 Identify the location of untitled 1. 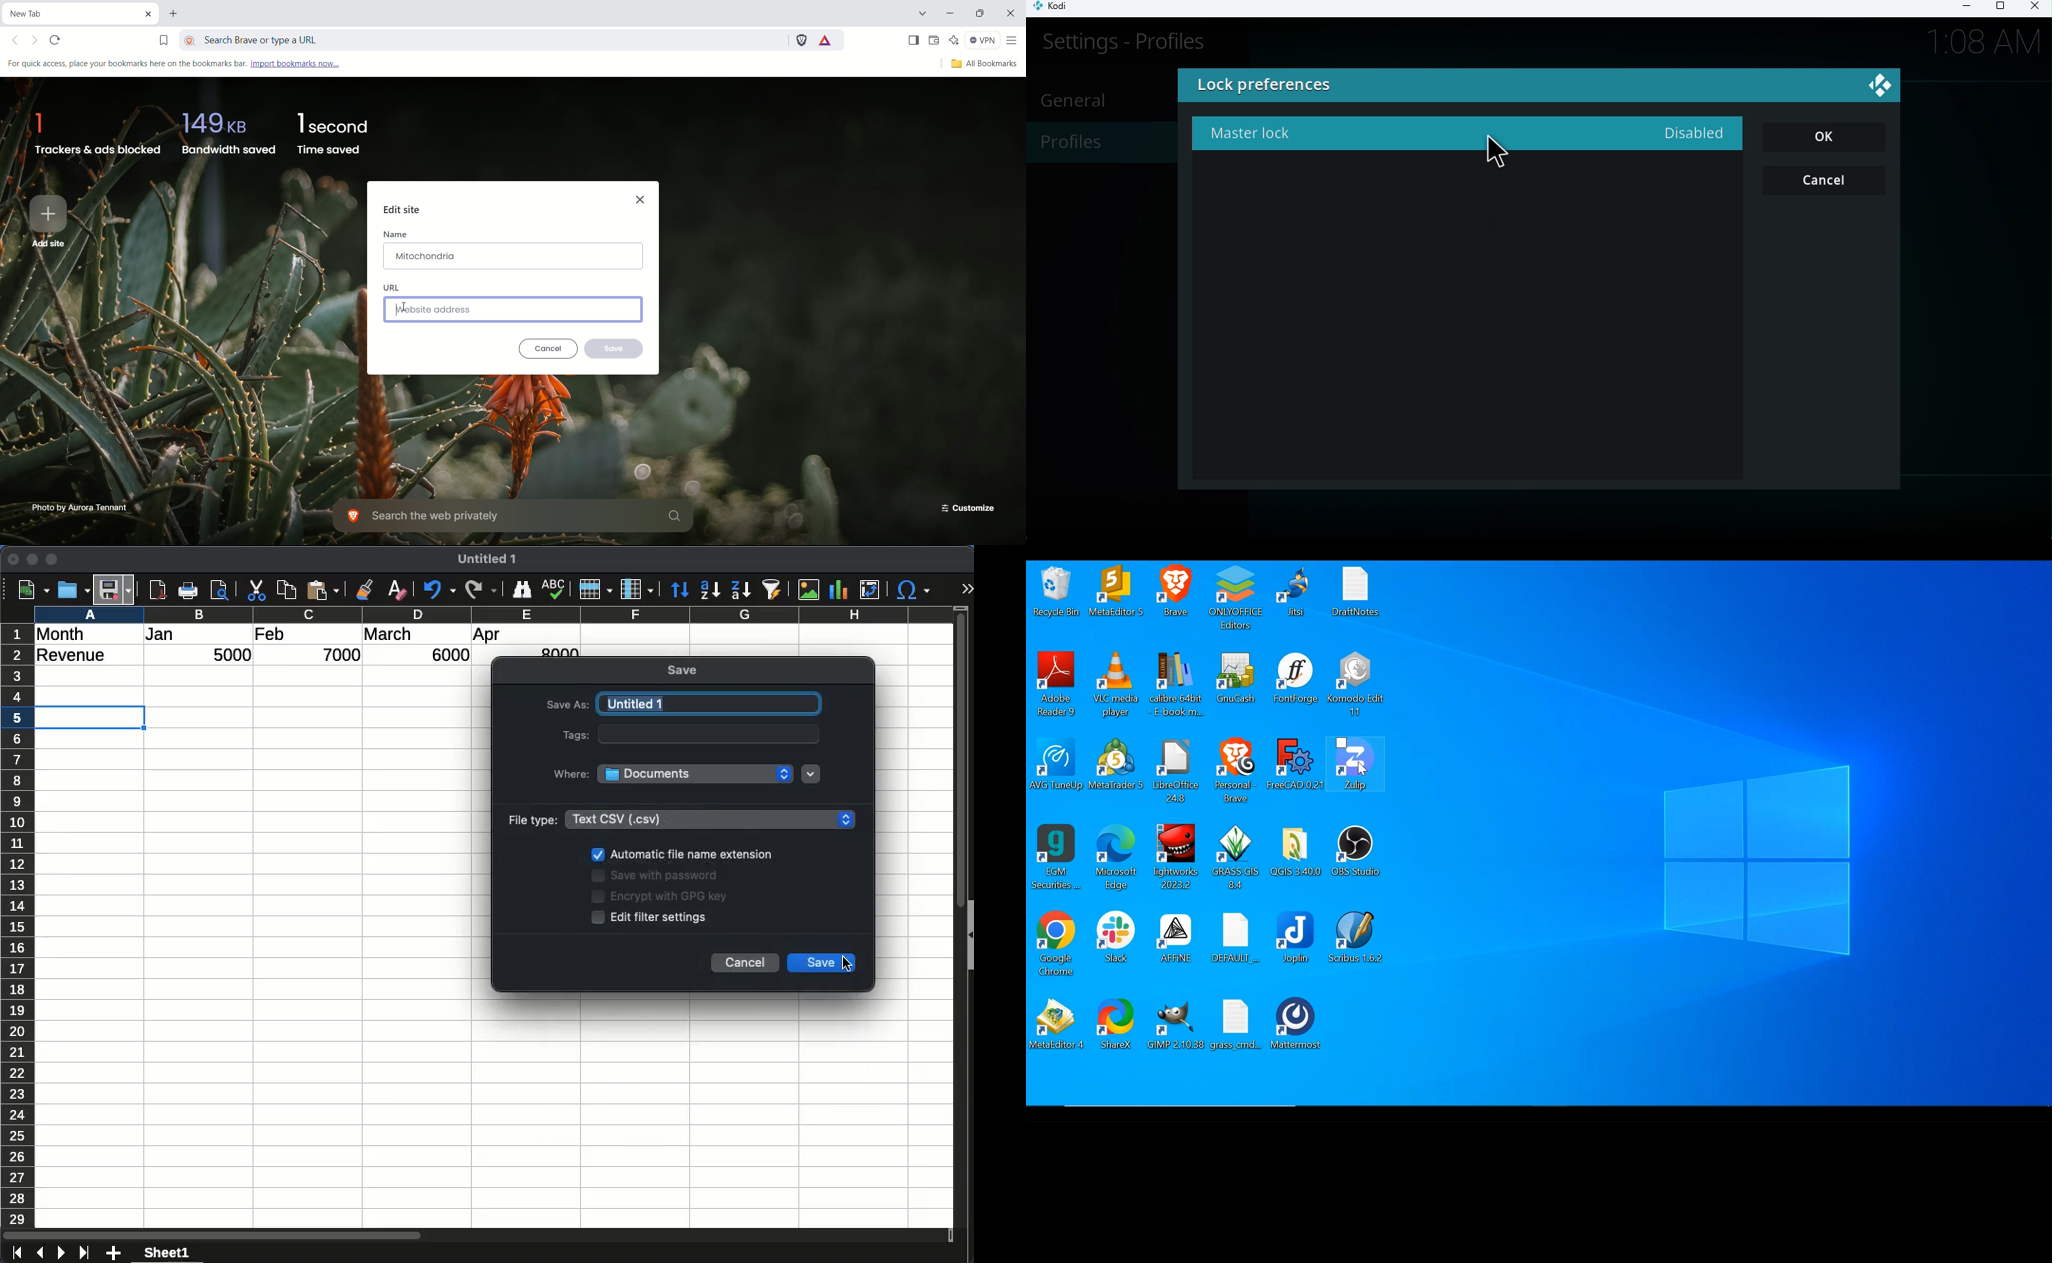
(709, 704).